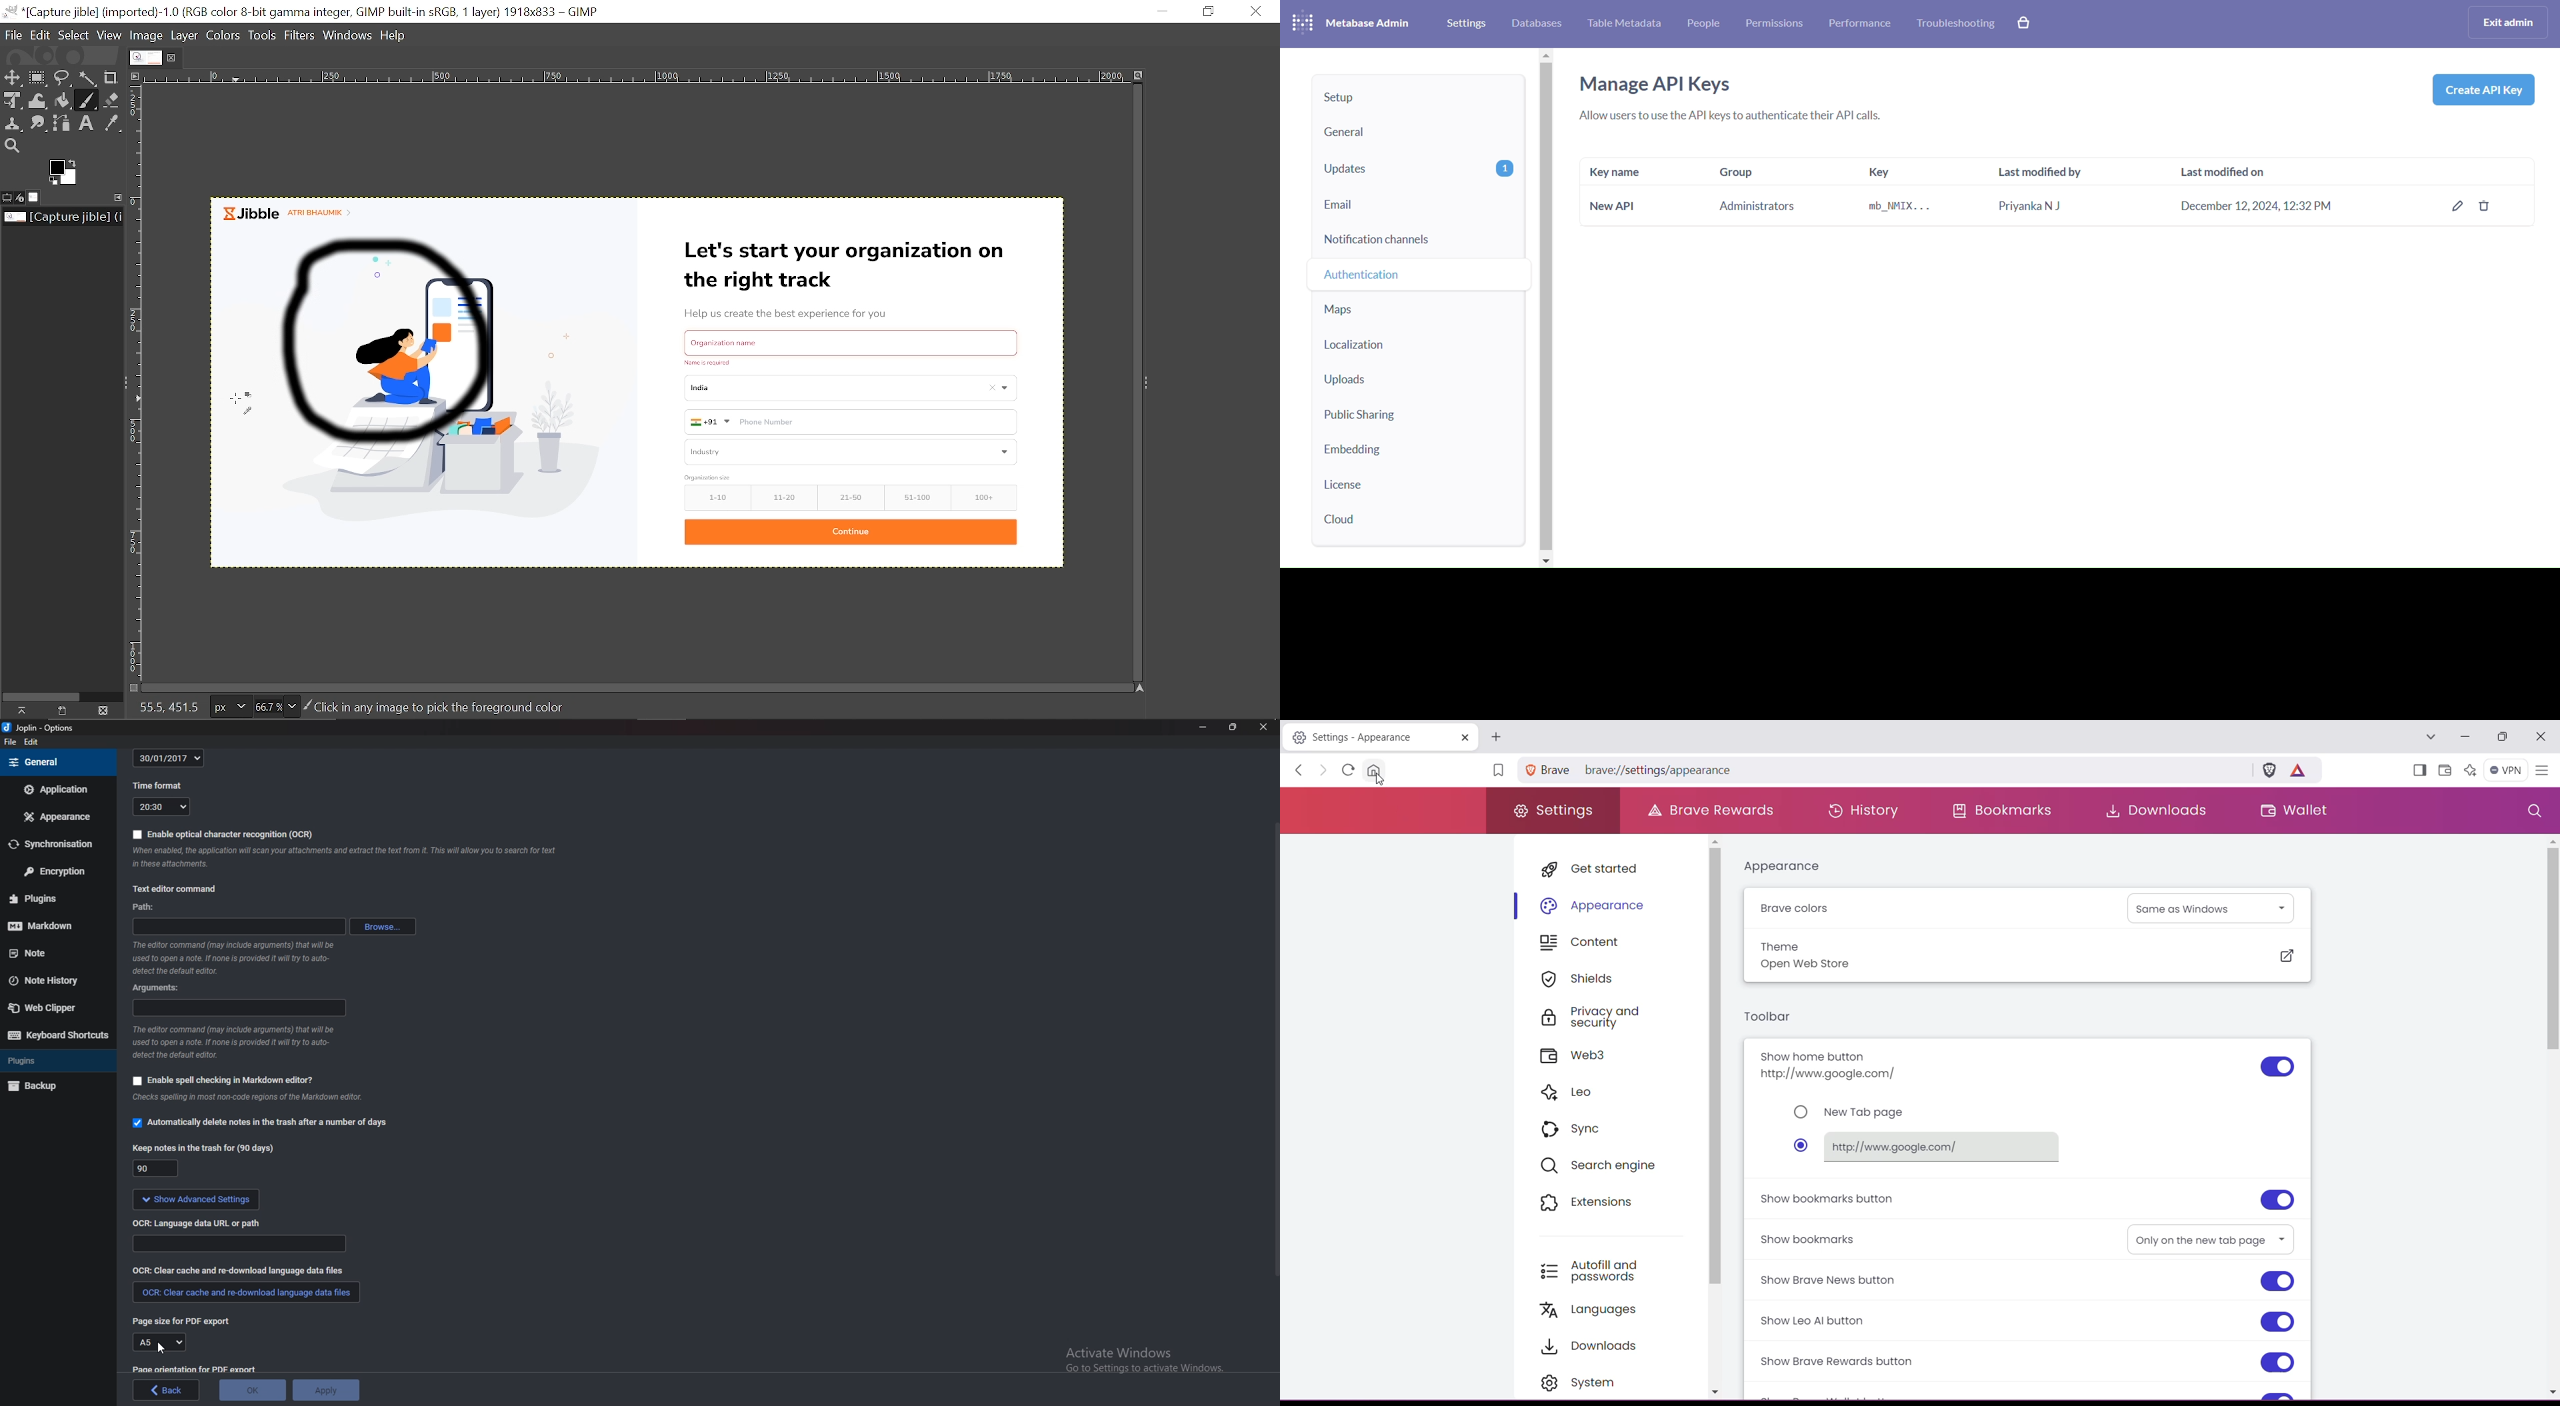 The width and height of the screenshot is (2576, 1428). What do you see at coordinates (50, 926) in the screenshot?
I see `Mark down` at bounding box center [50, 926].